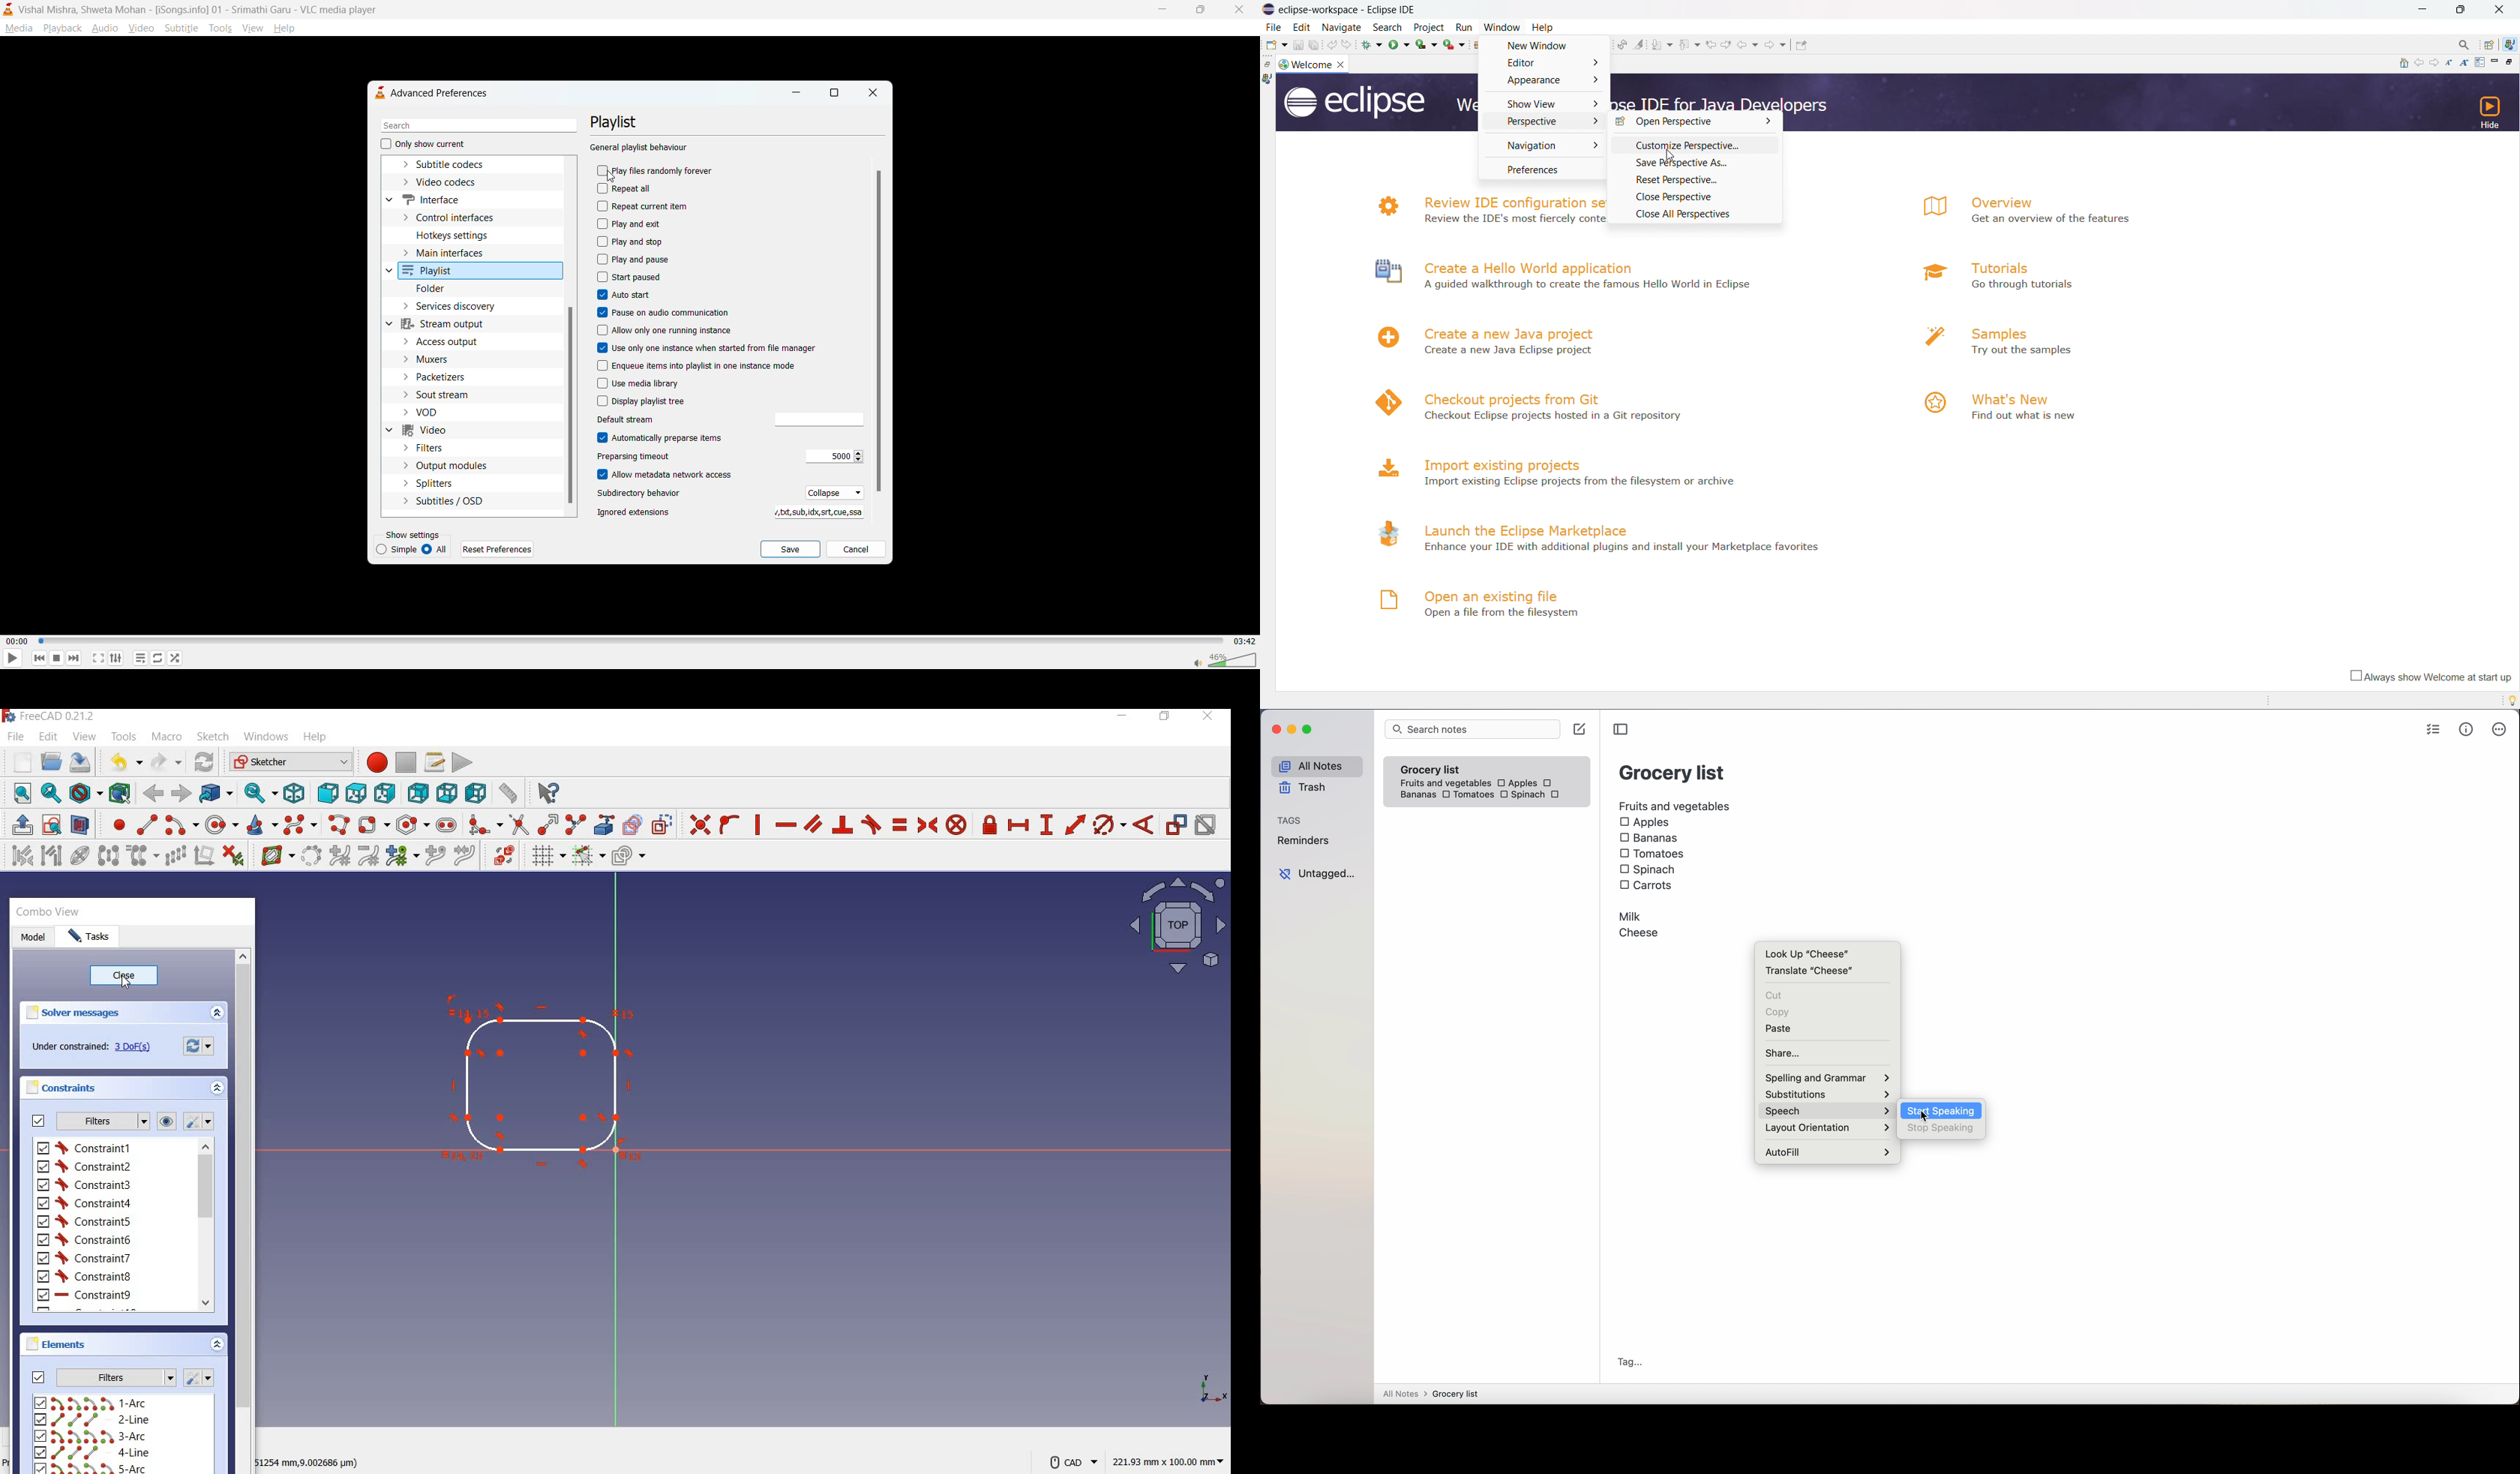 Image resolution: width=2520 pixels, height=1484 pixels. I want to click on help, so click(316, 737).